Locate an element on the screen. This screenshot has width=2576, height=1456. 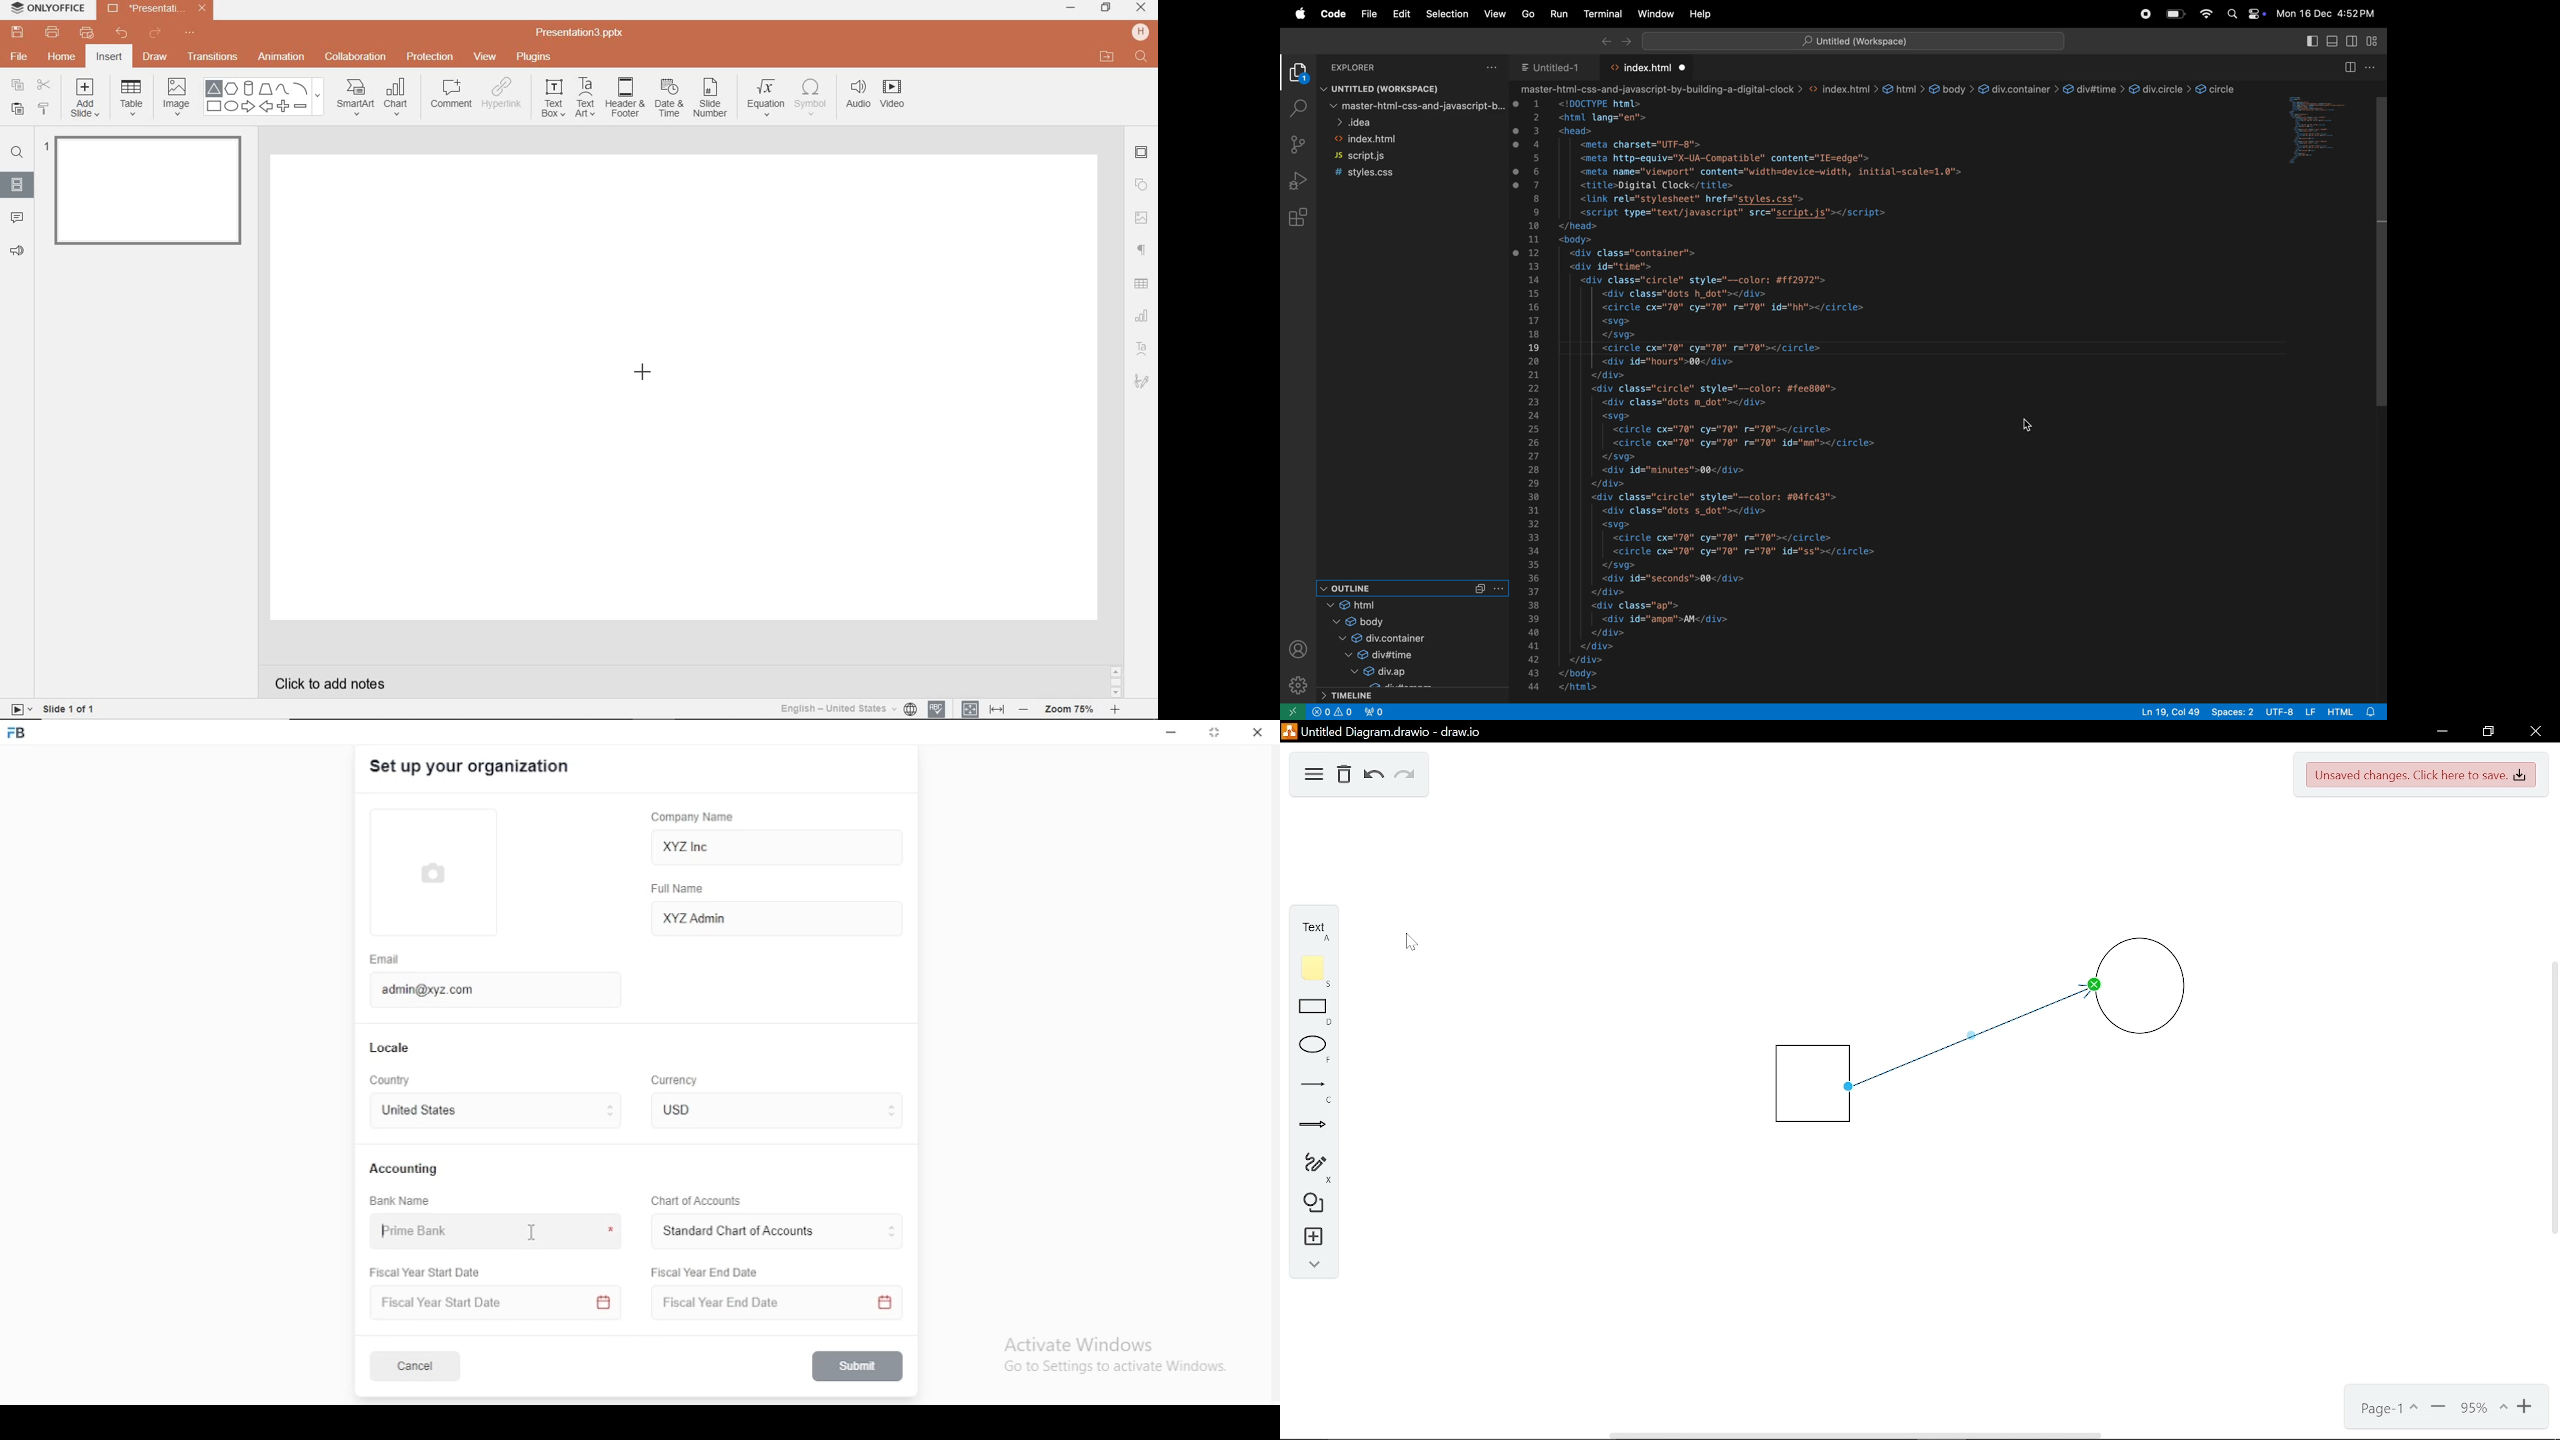
SAVE is located at coordinates (19, 31).